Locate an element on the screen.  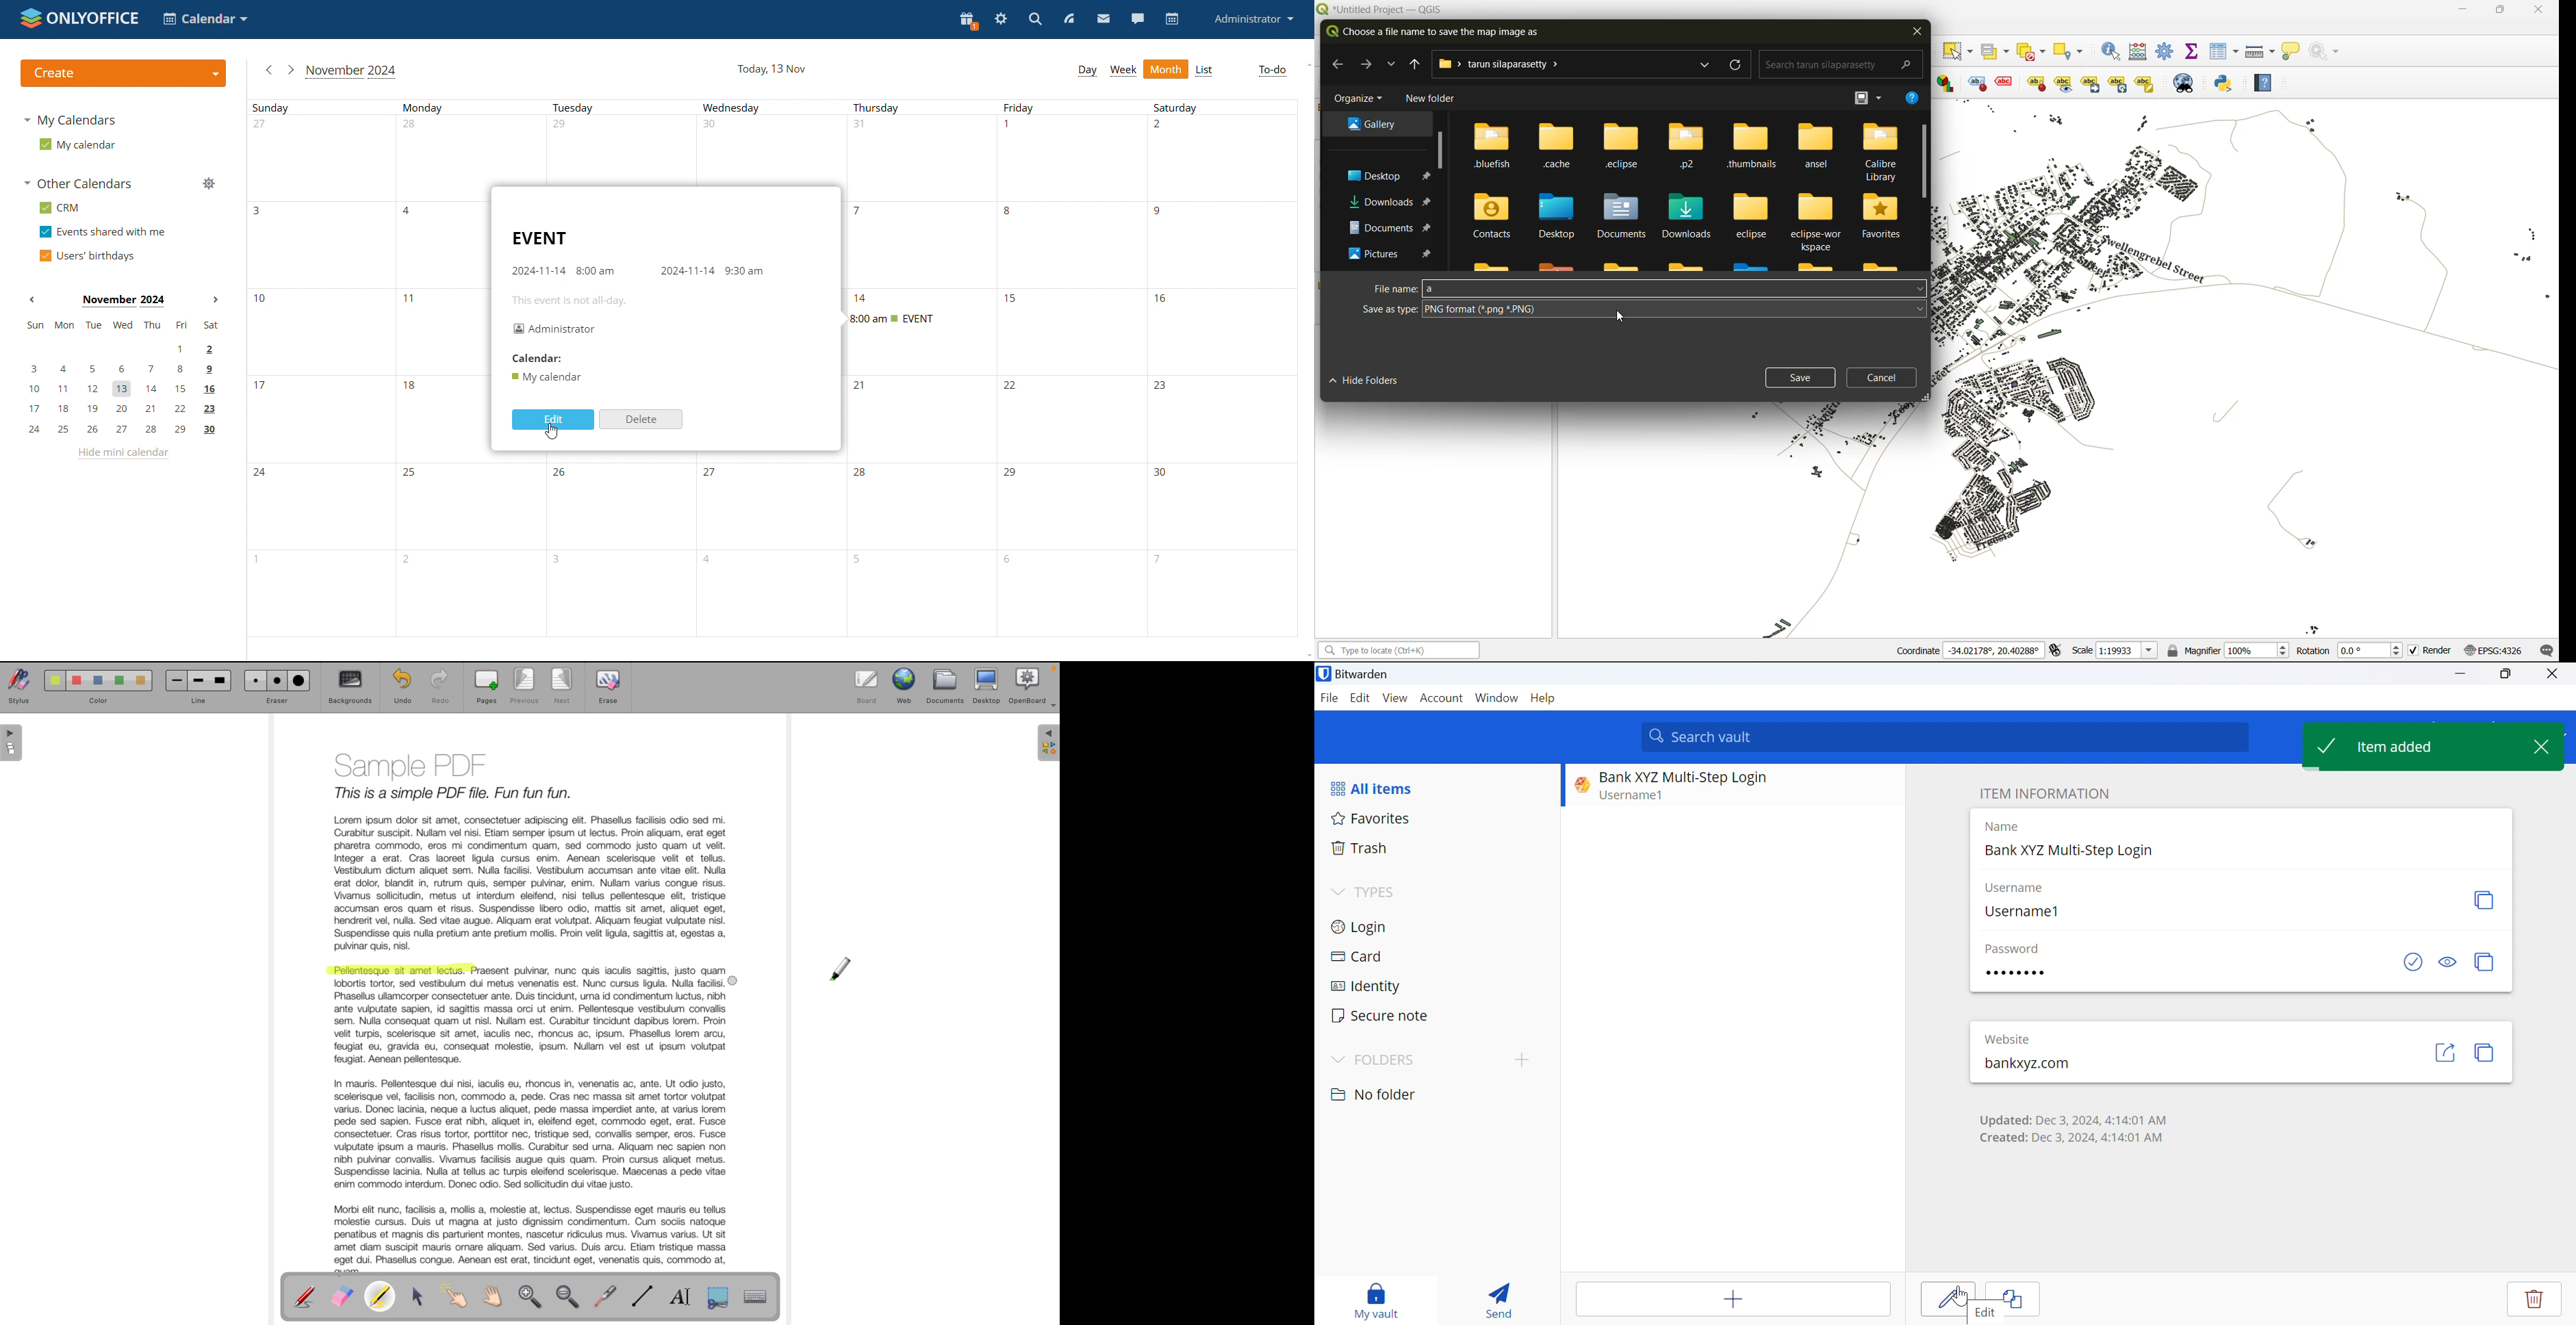
pages is located at coordinates (13, 744).